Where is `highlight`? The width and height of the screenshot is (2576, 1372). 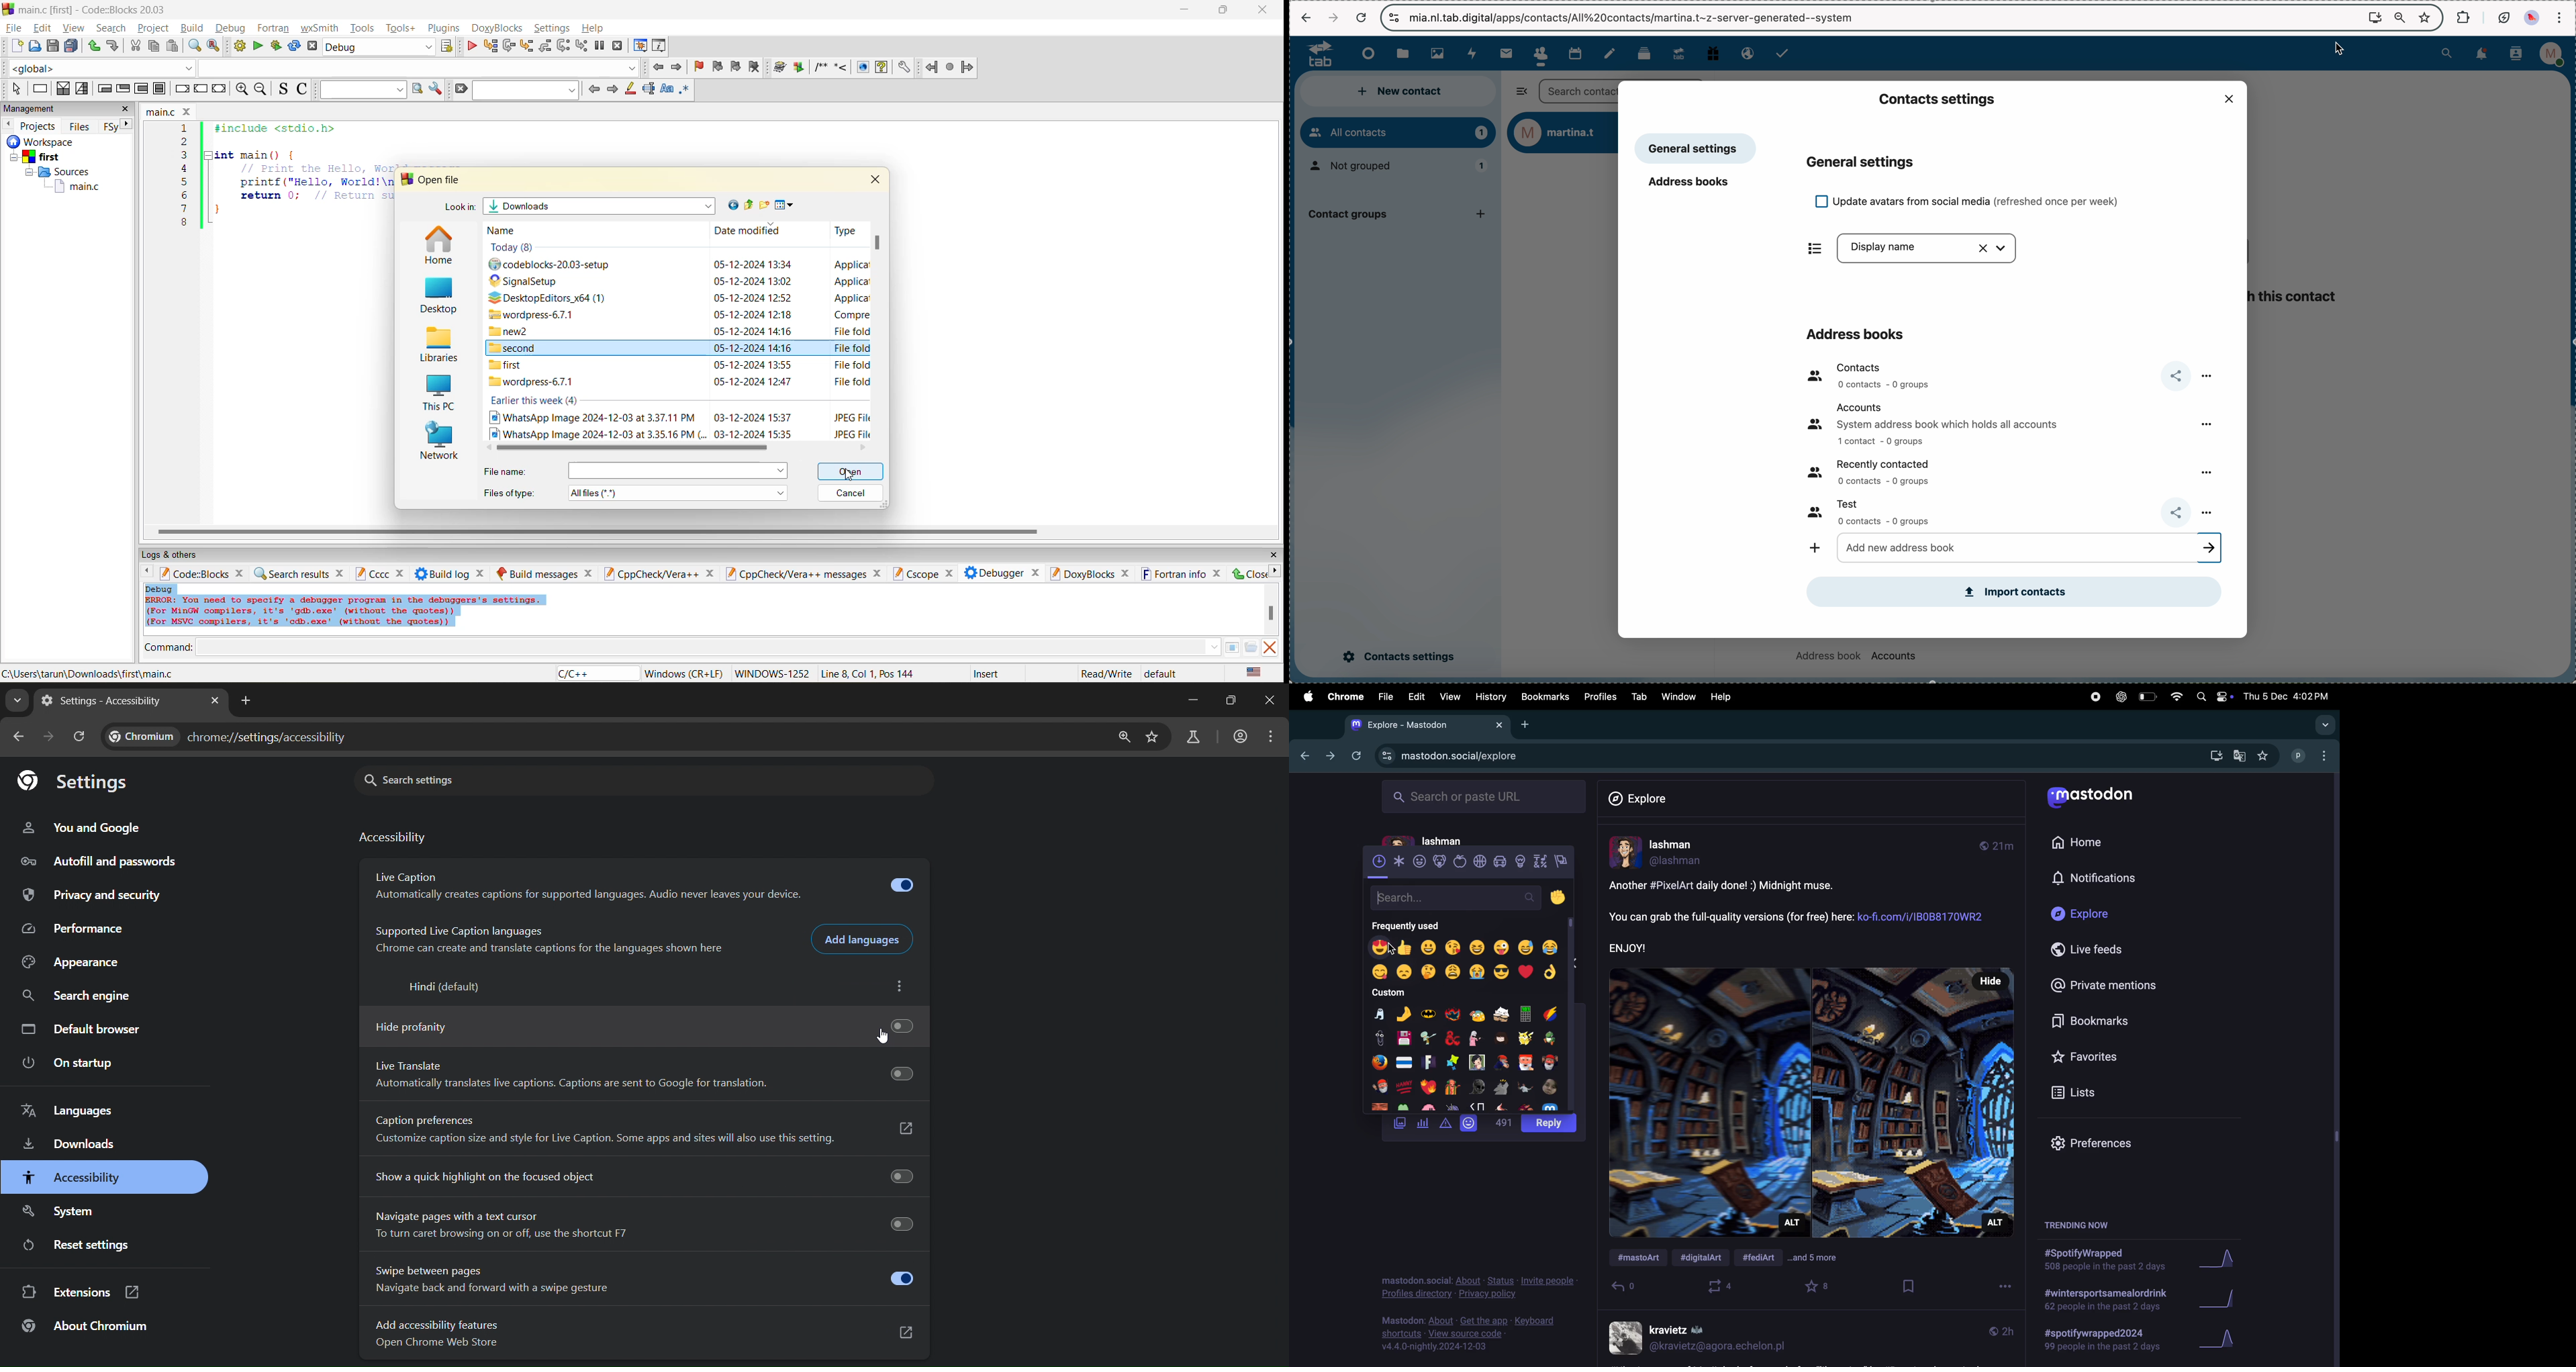
highlight is located at coordinates (629, 90).